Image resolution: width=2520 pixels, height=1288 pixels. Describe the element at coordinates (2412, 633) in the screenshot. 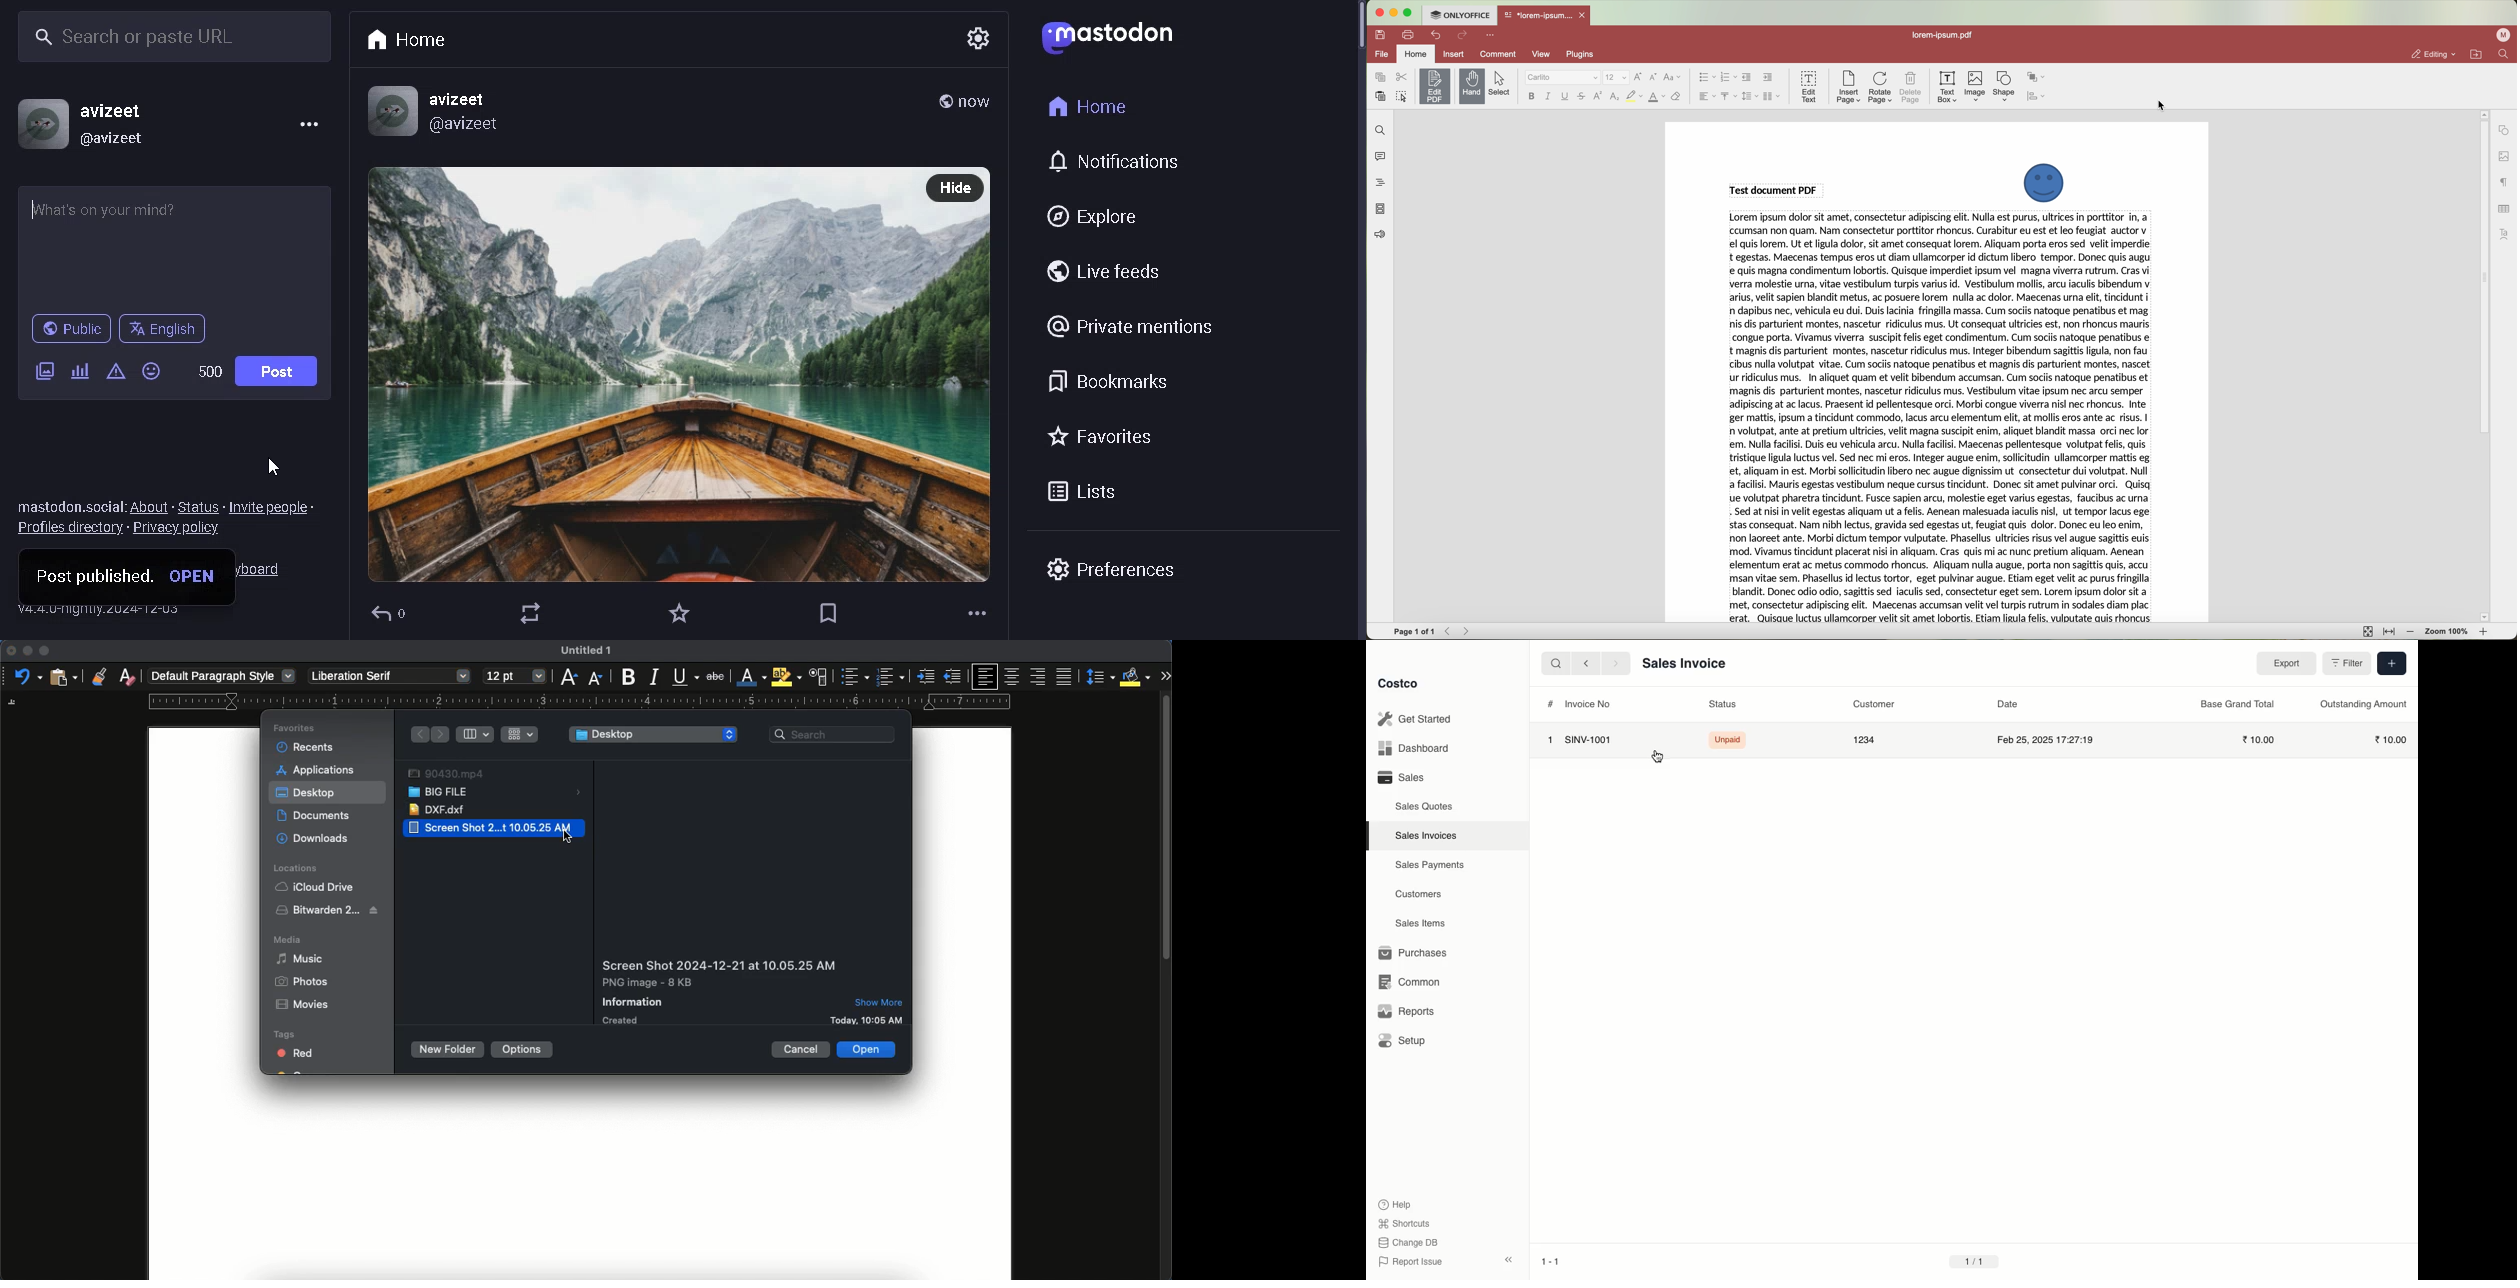

I see `zoom out` at that location.